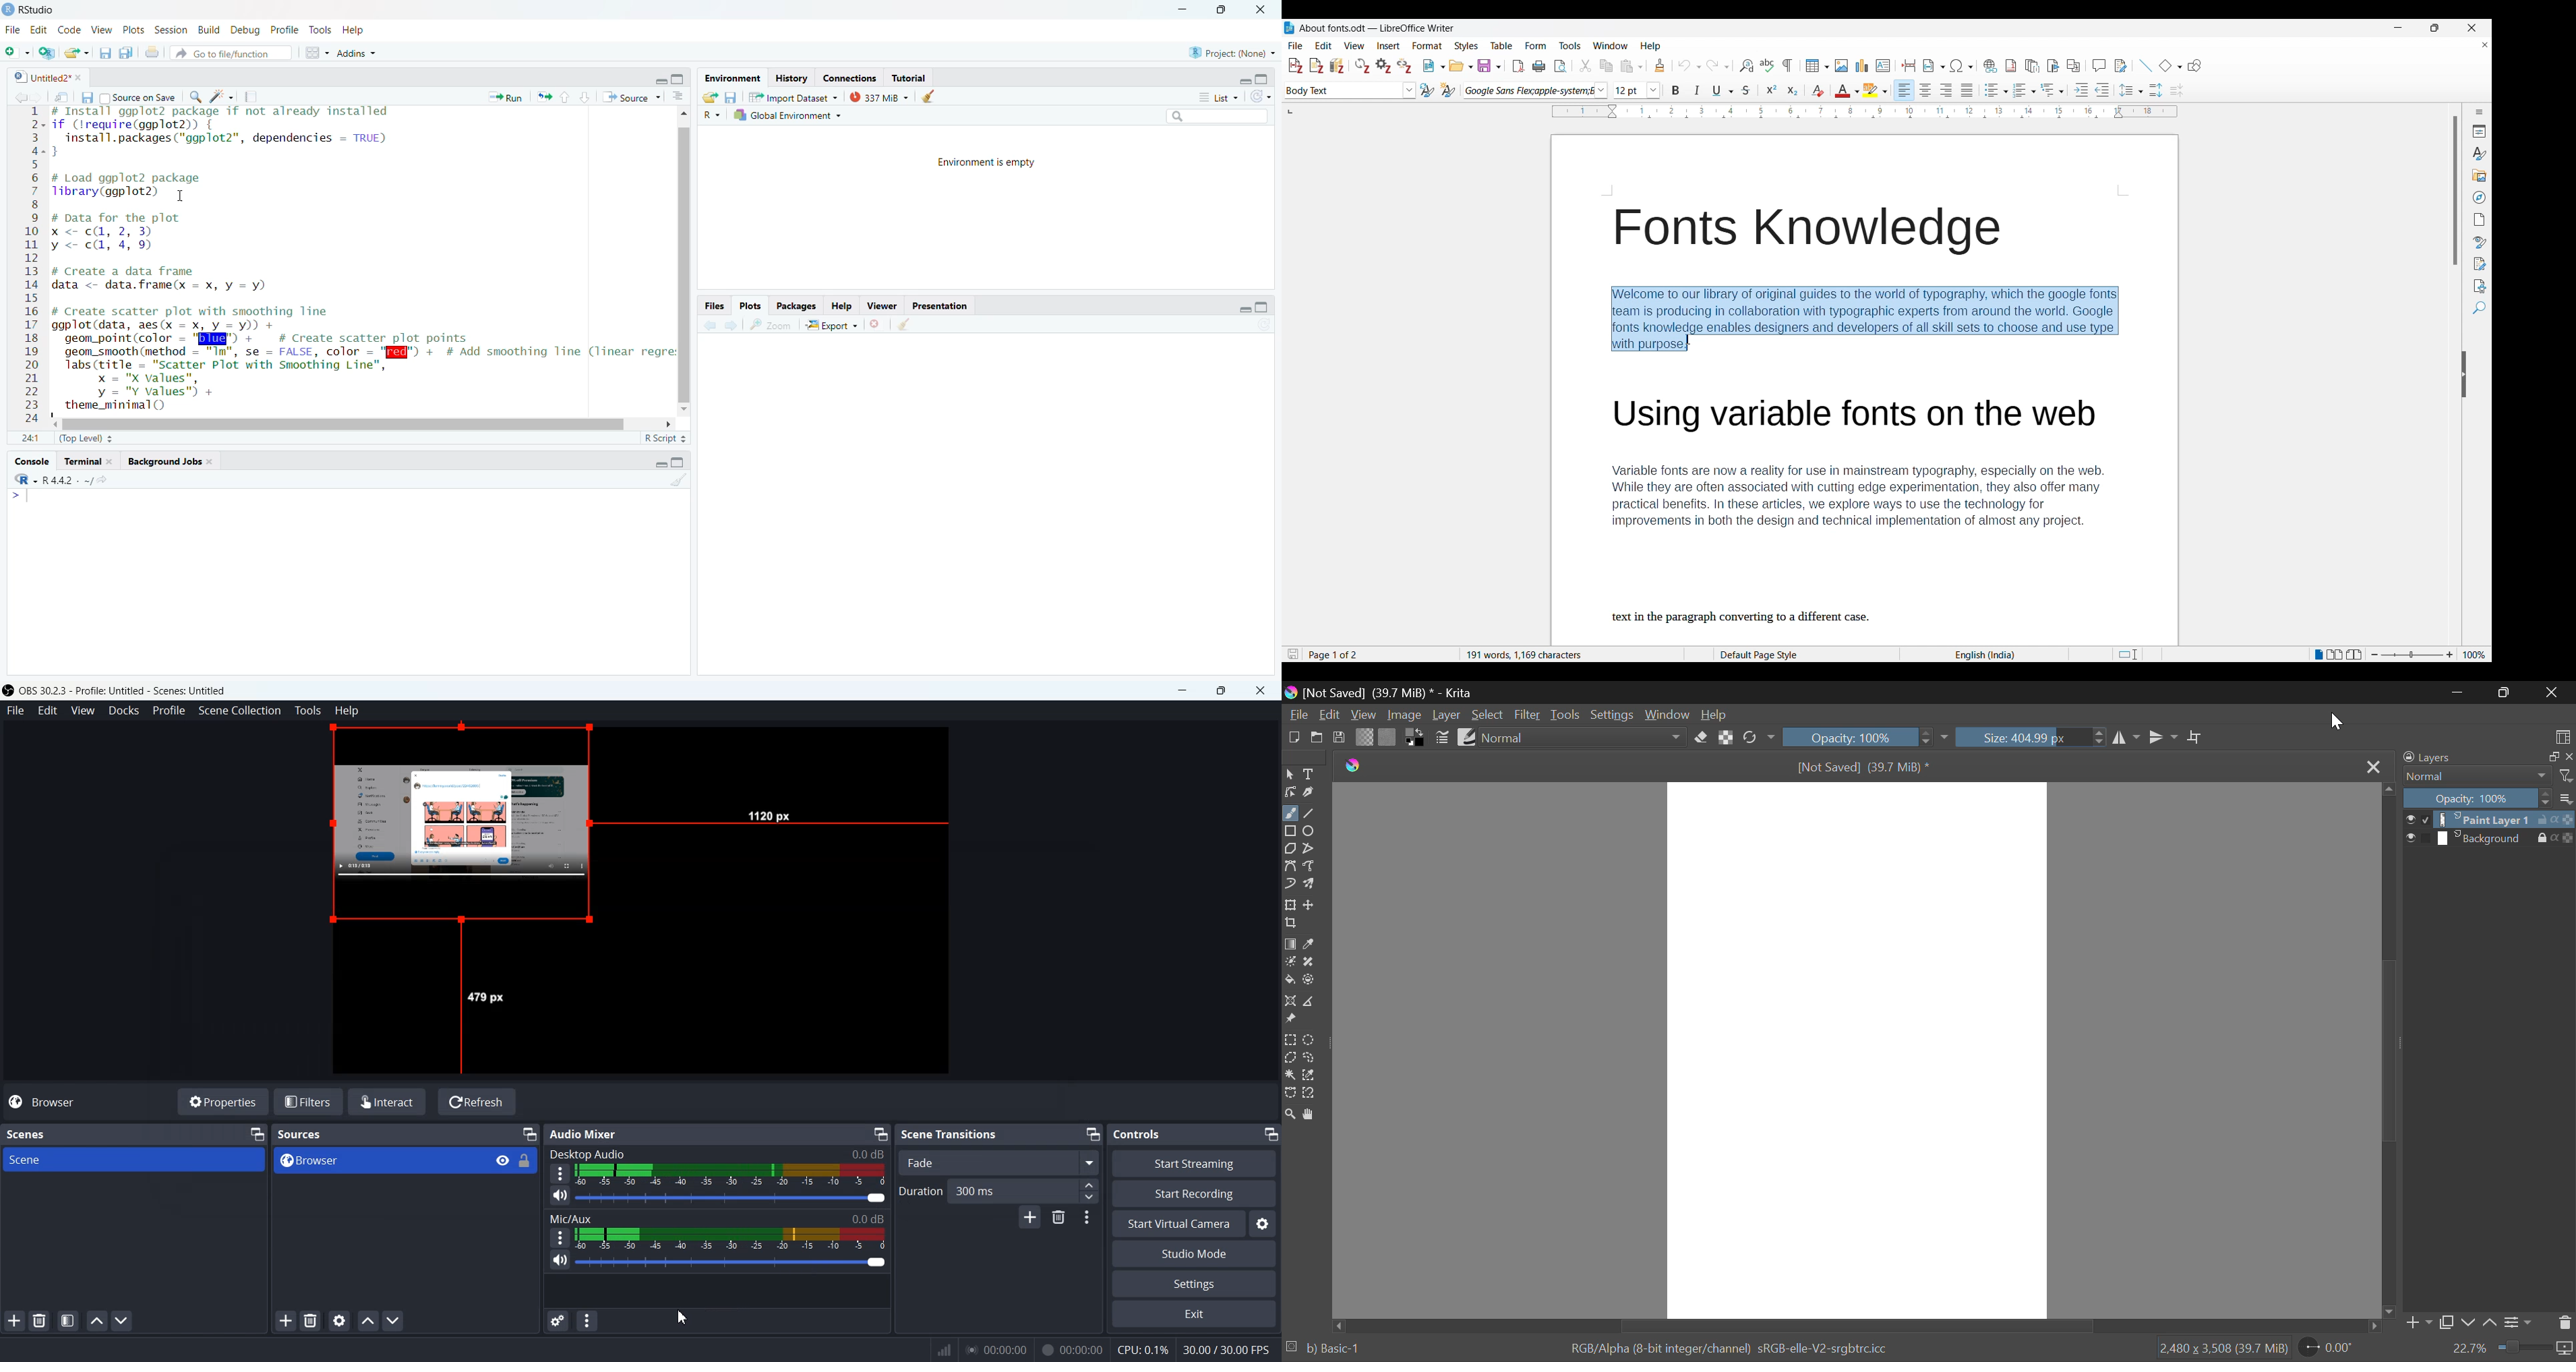 The image size is (2576, 1372). Describe the element at coordinates (1311, 848) in the screenshot. I see `Polyline` at that location.